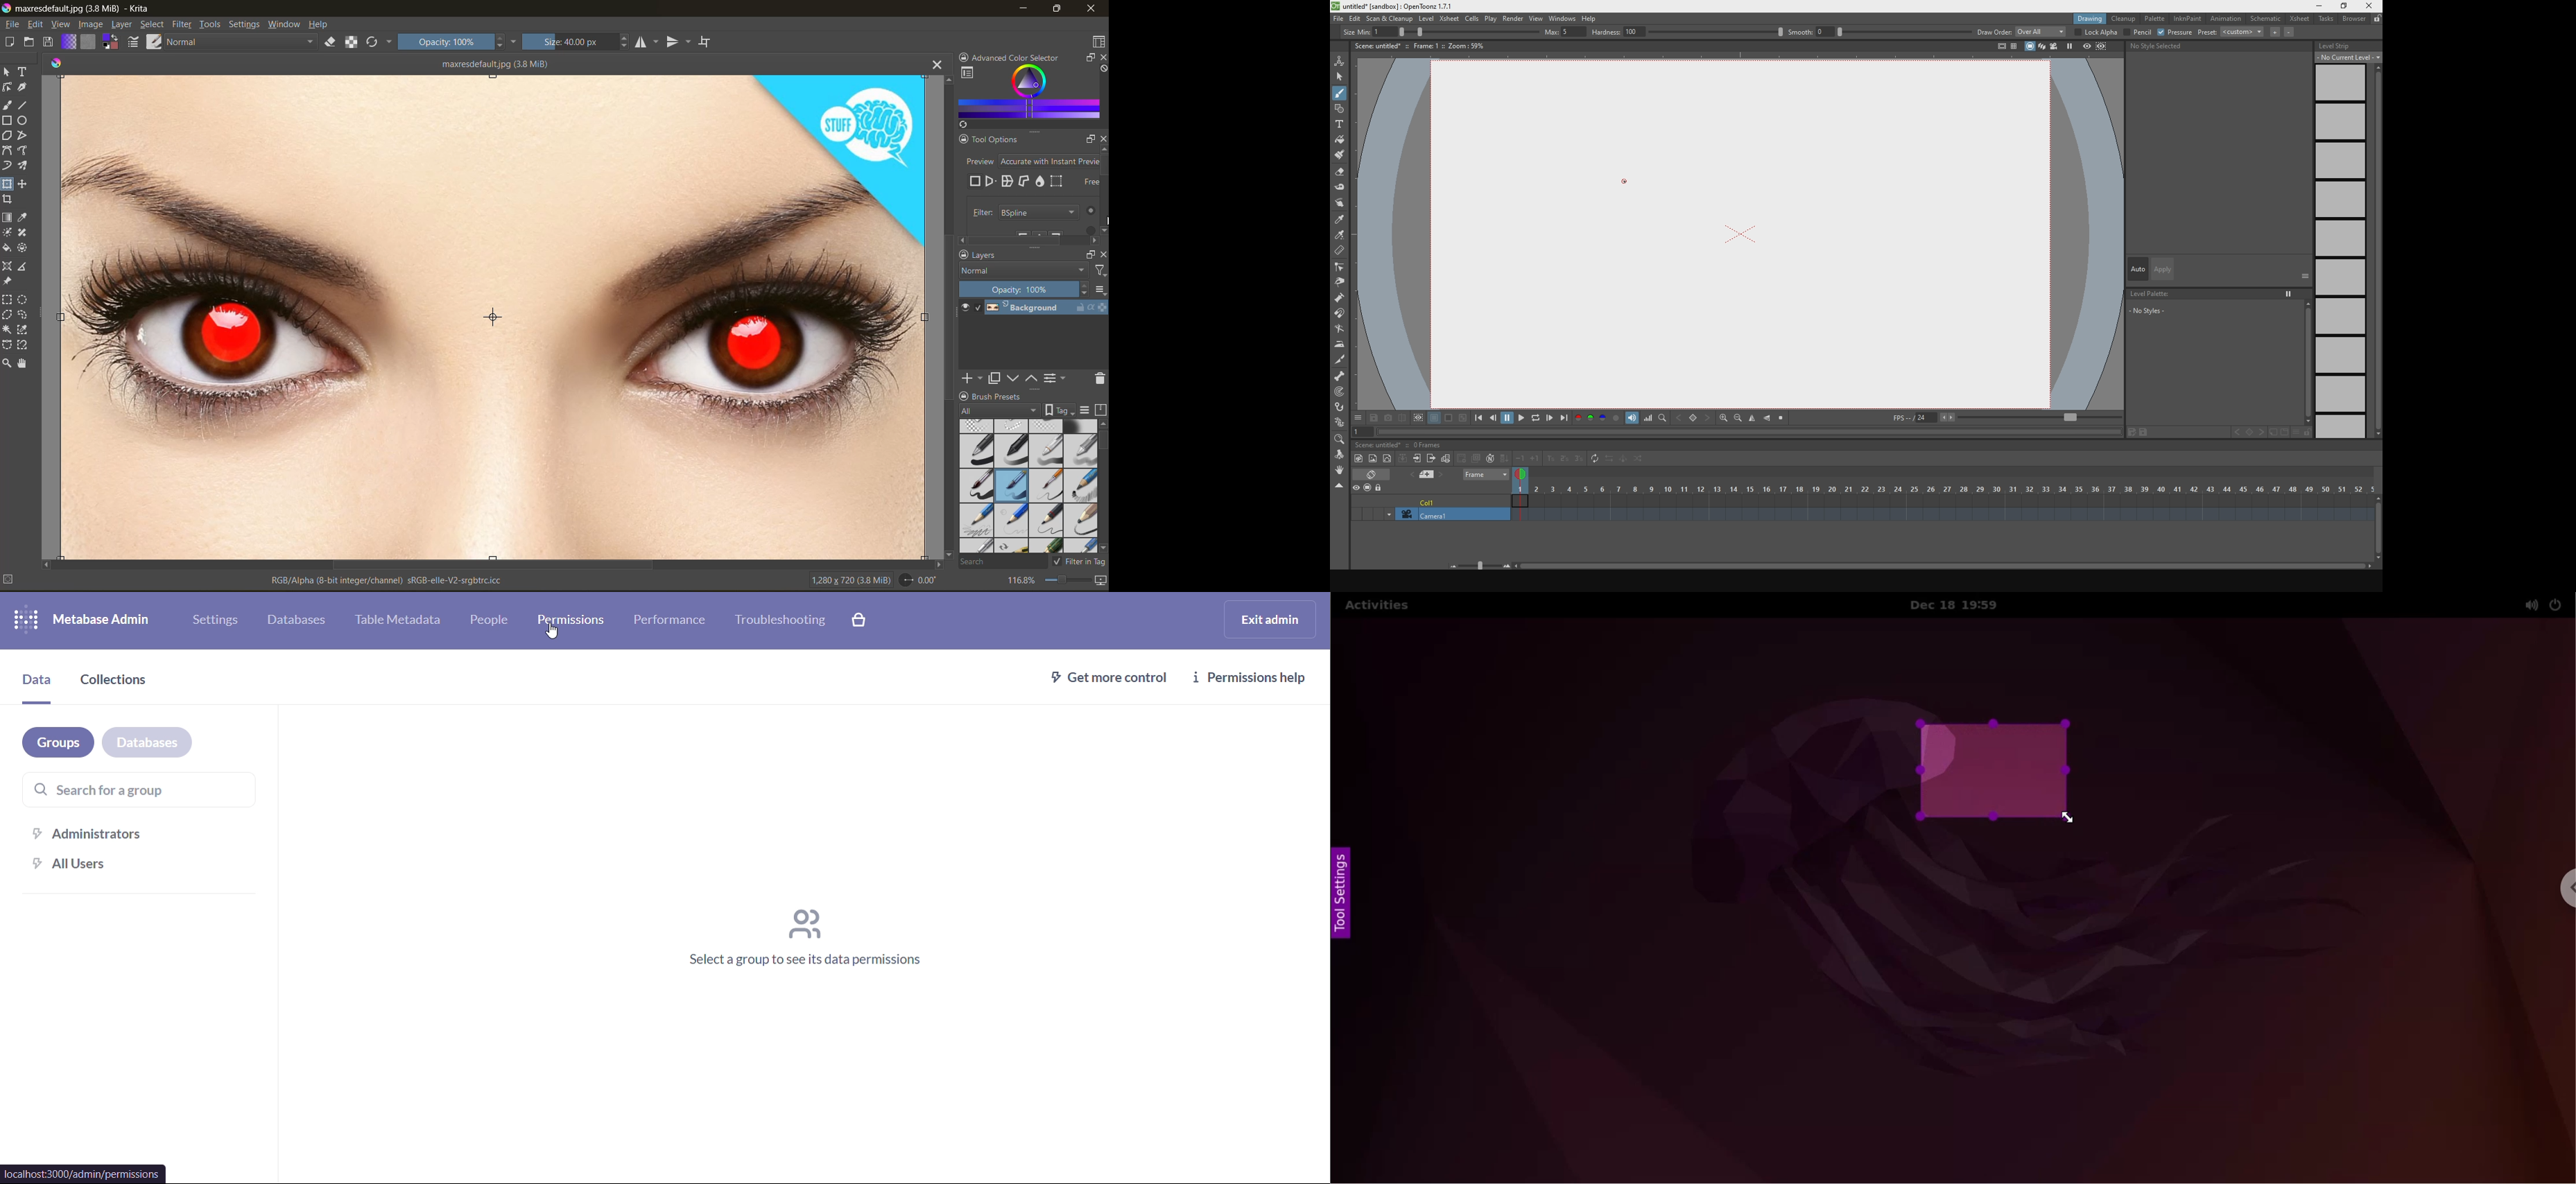 The width and height of the screenshot is (2576, 1204). What do you see at coordinates (974, 181) in the screenshot?
I see `free` at bounding box center [974, 181].